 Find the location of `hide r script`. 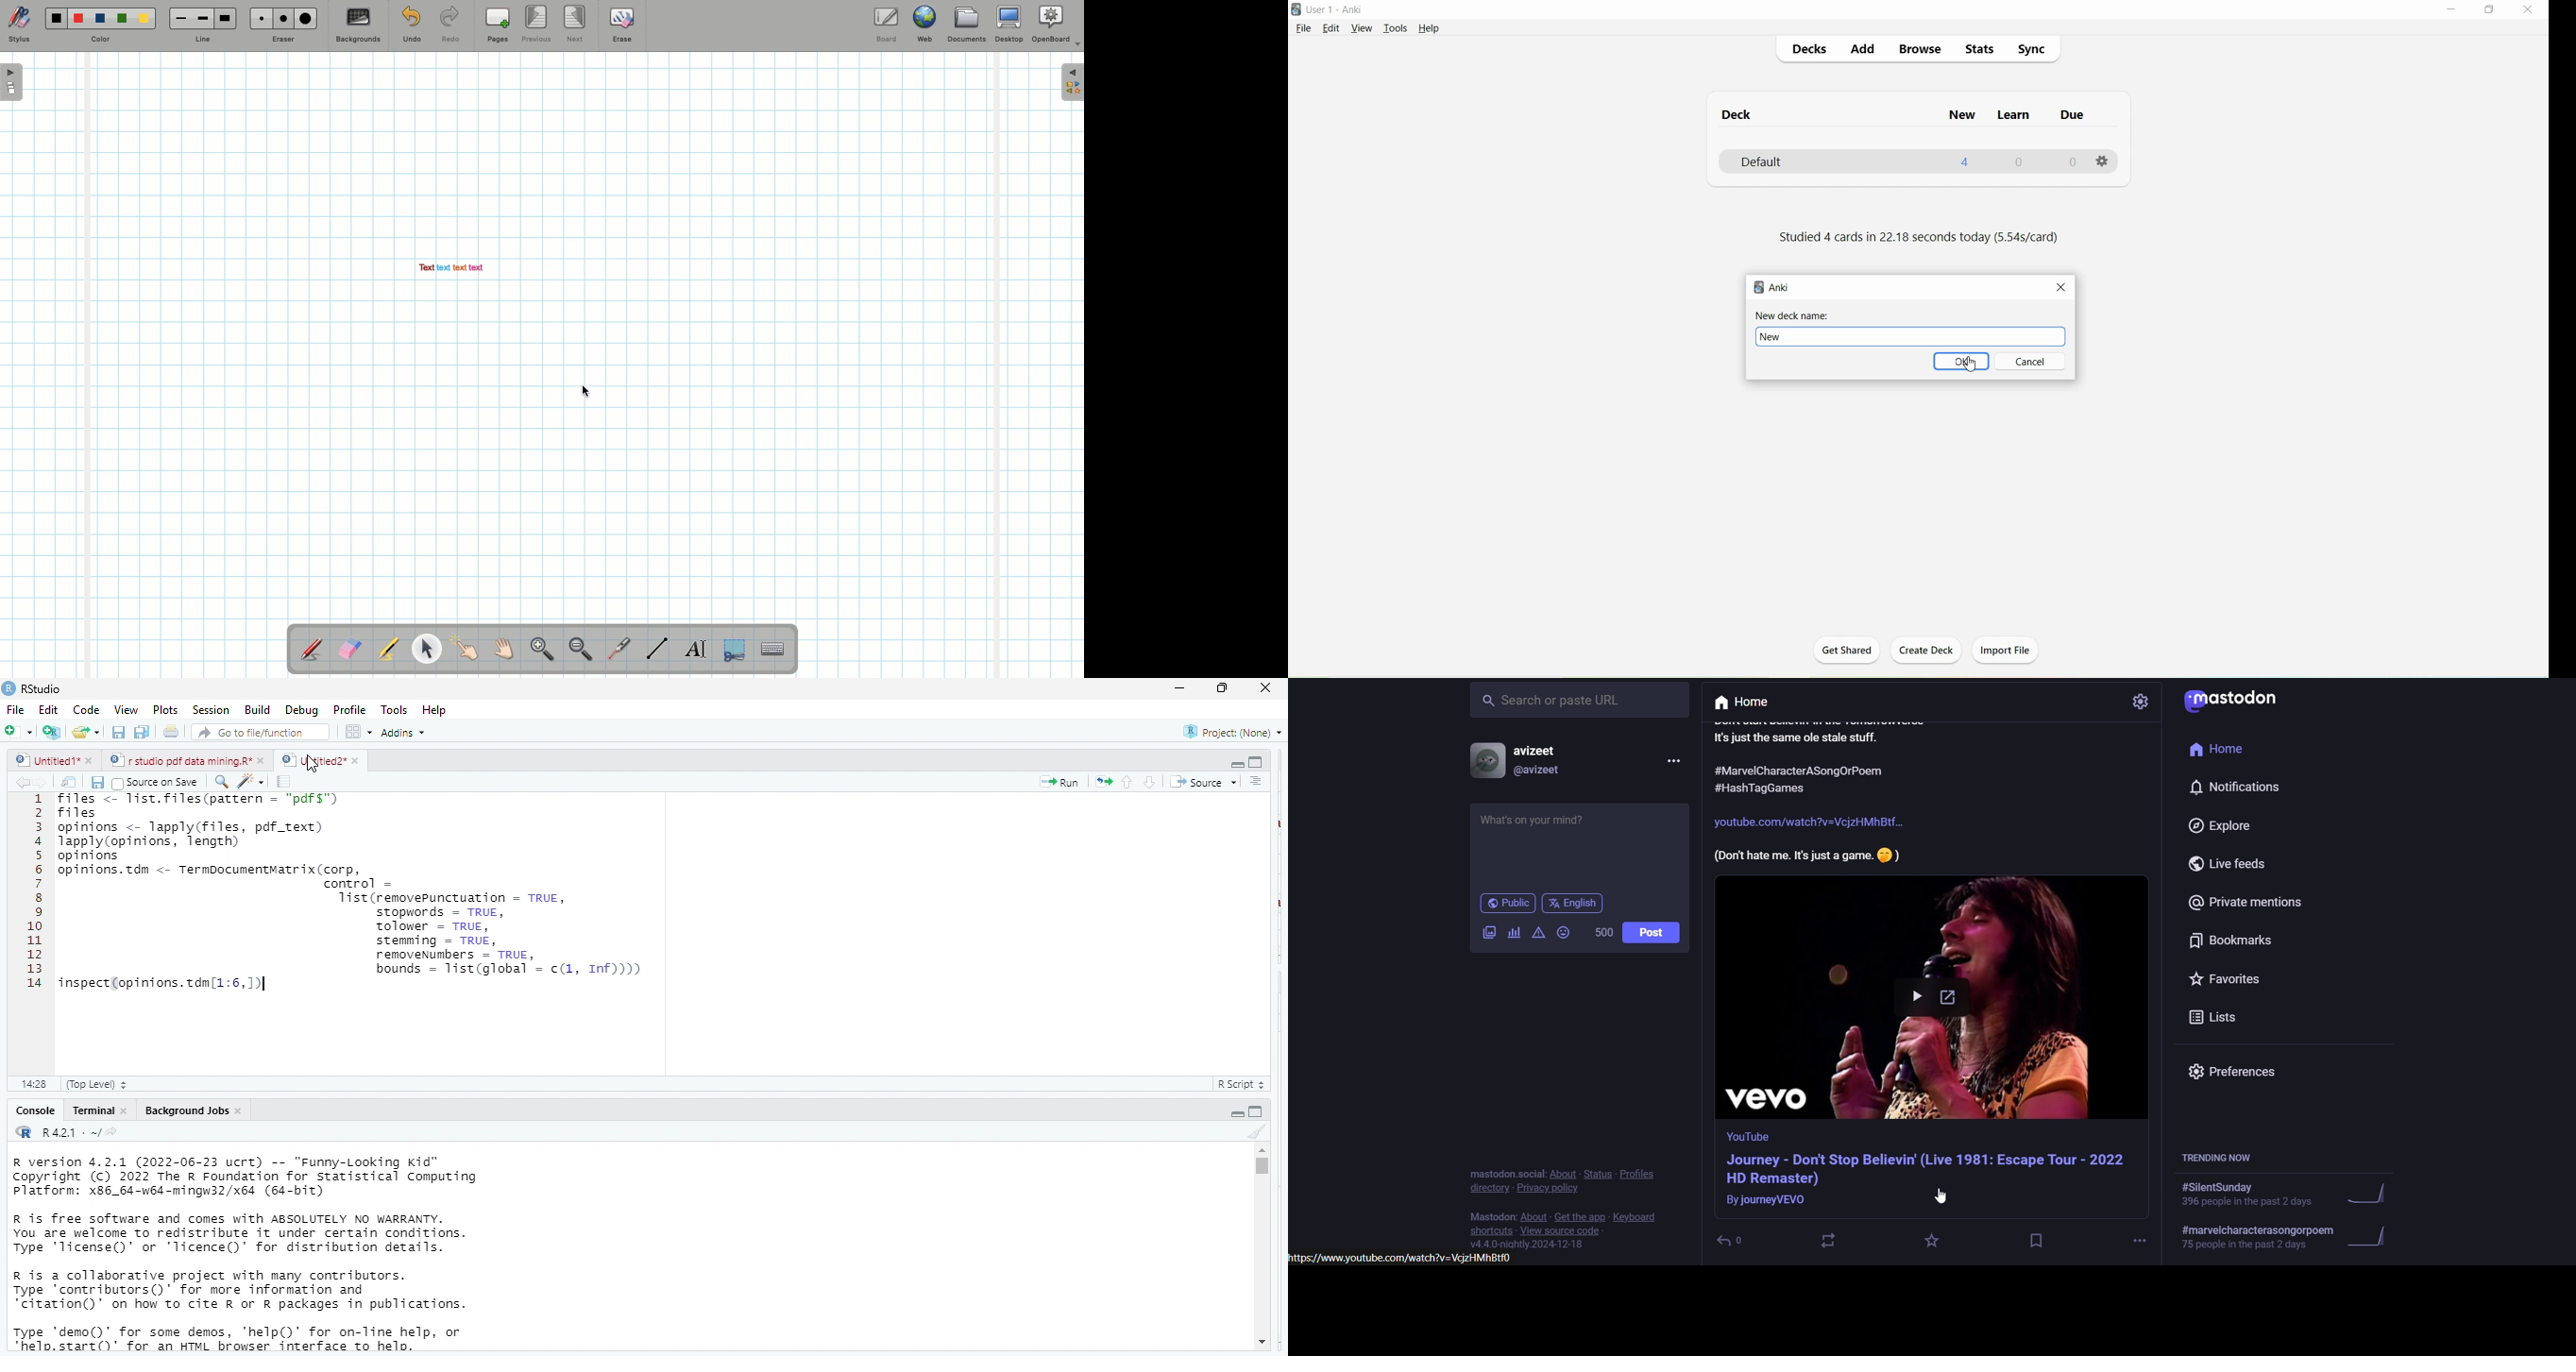

hide r script is located at coordinates (1238, 1112).